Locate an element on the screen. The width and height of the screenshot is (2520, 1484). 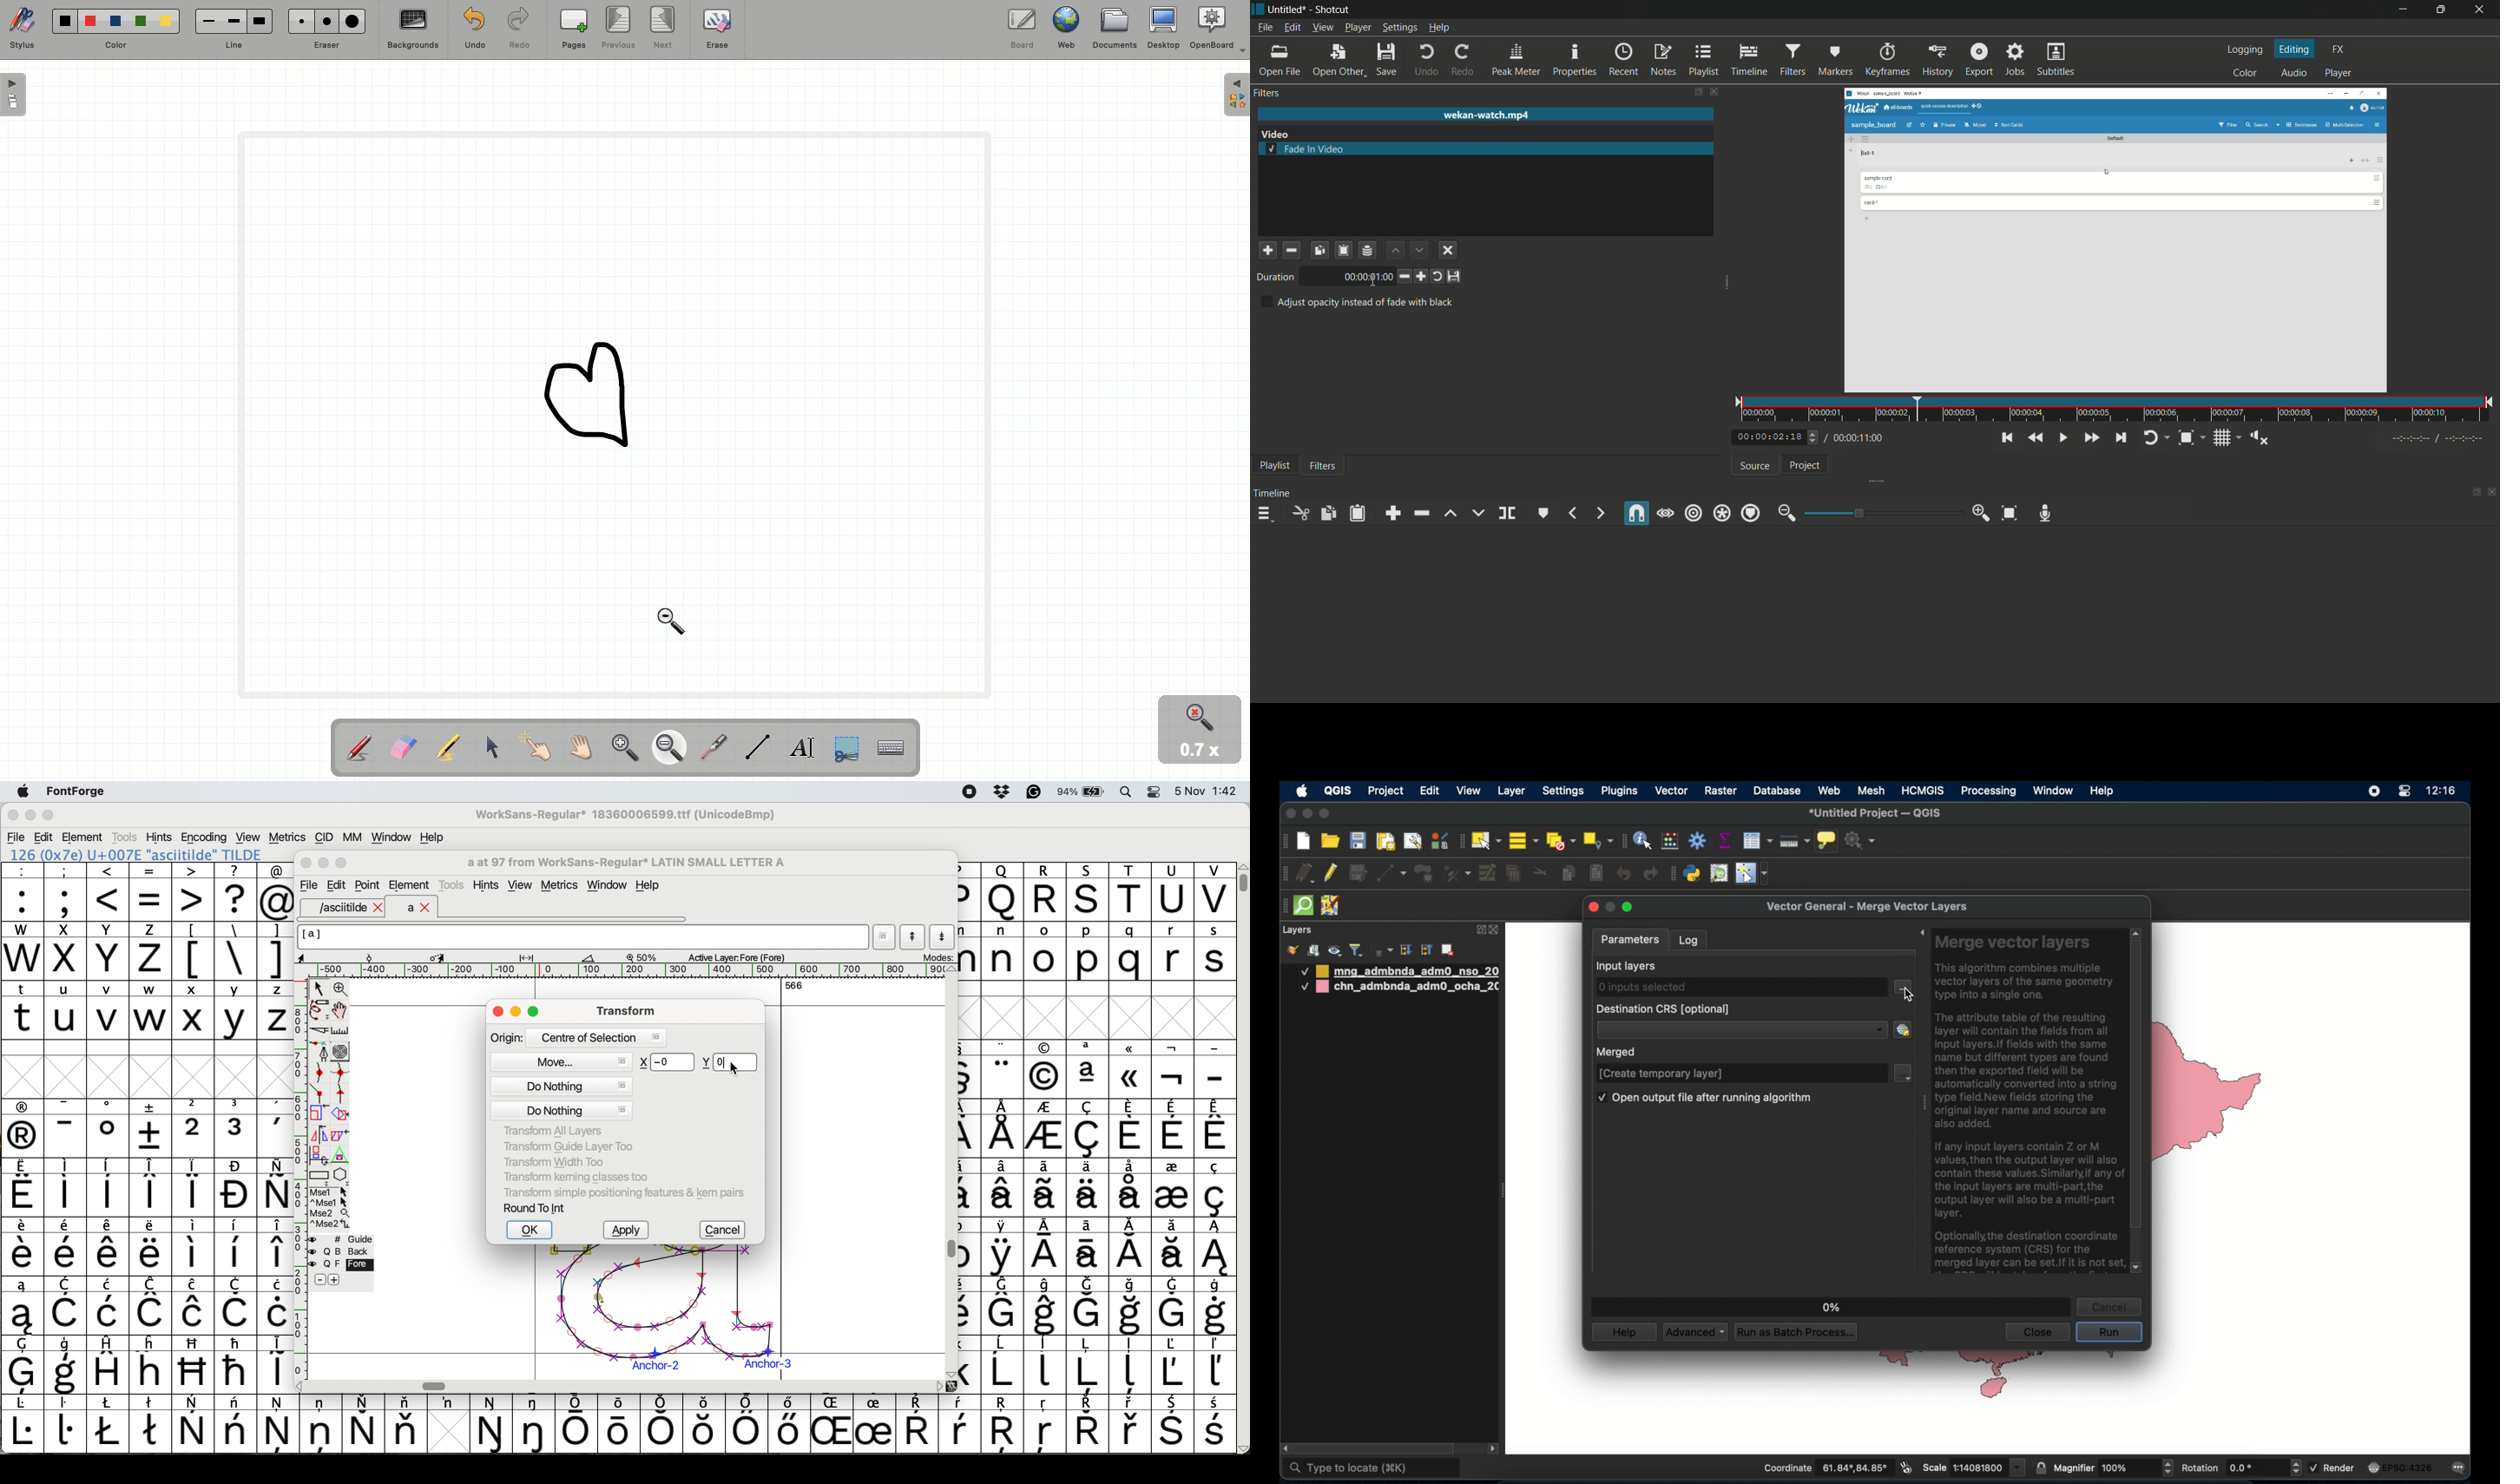
symbol is located at coordinates (152, 1423).